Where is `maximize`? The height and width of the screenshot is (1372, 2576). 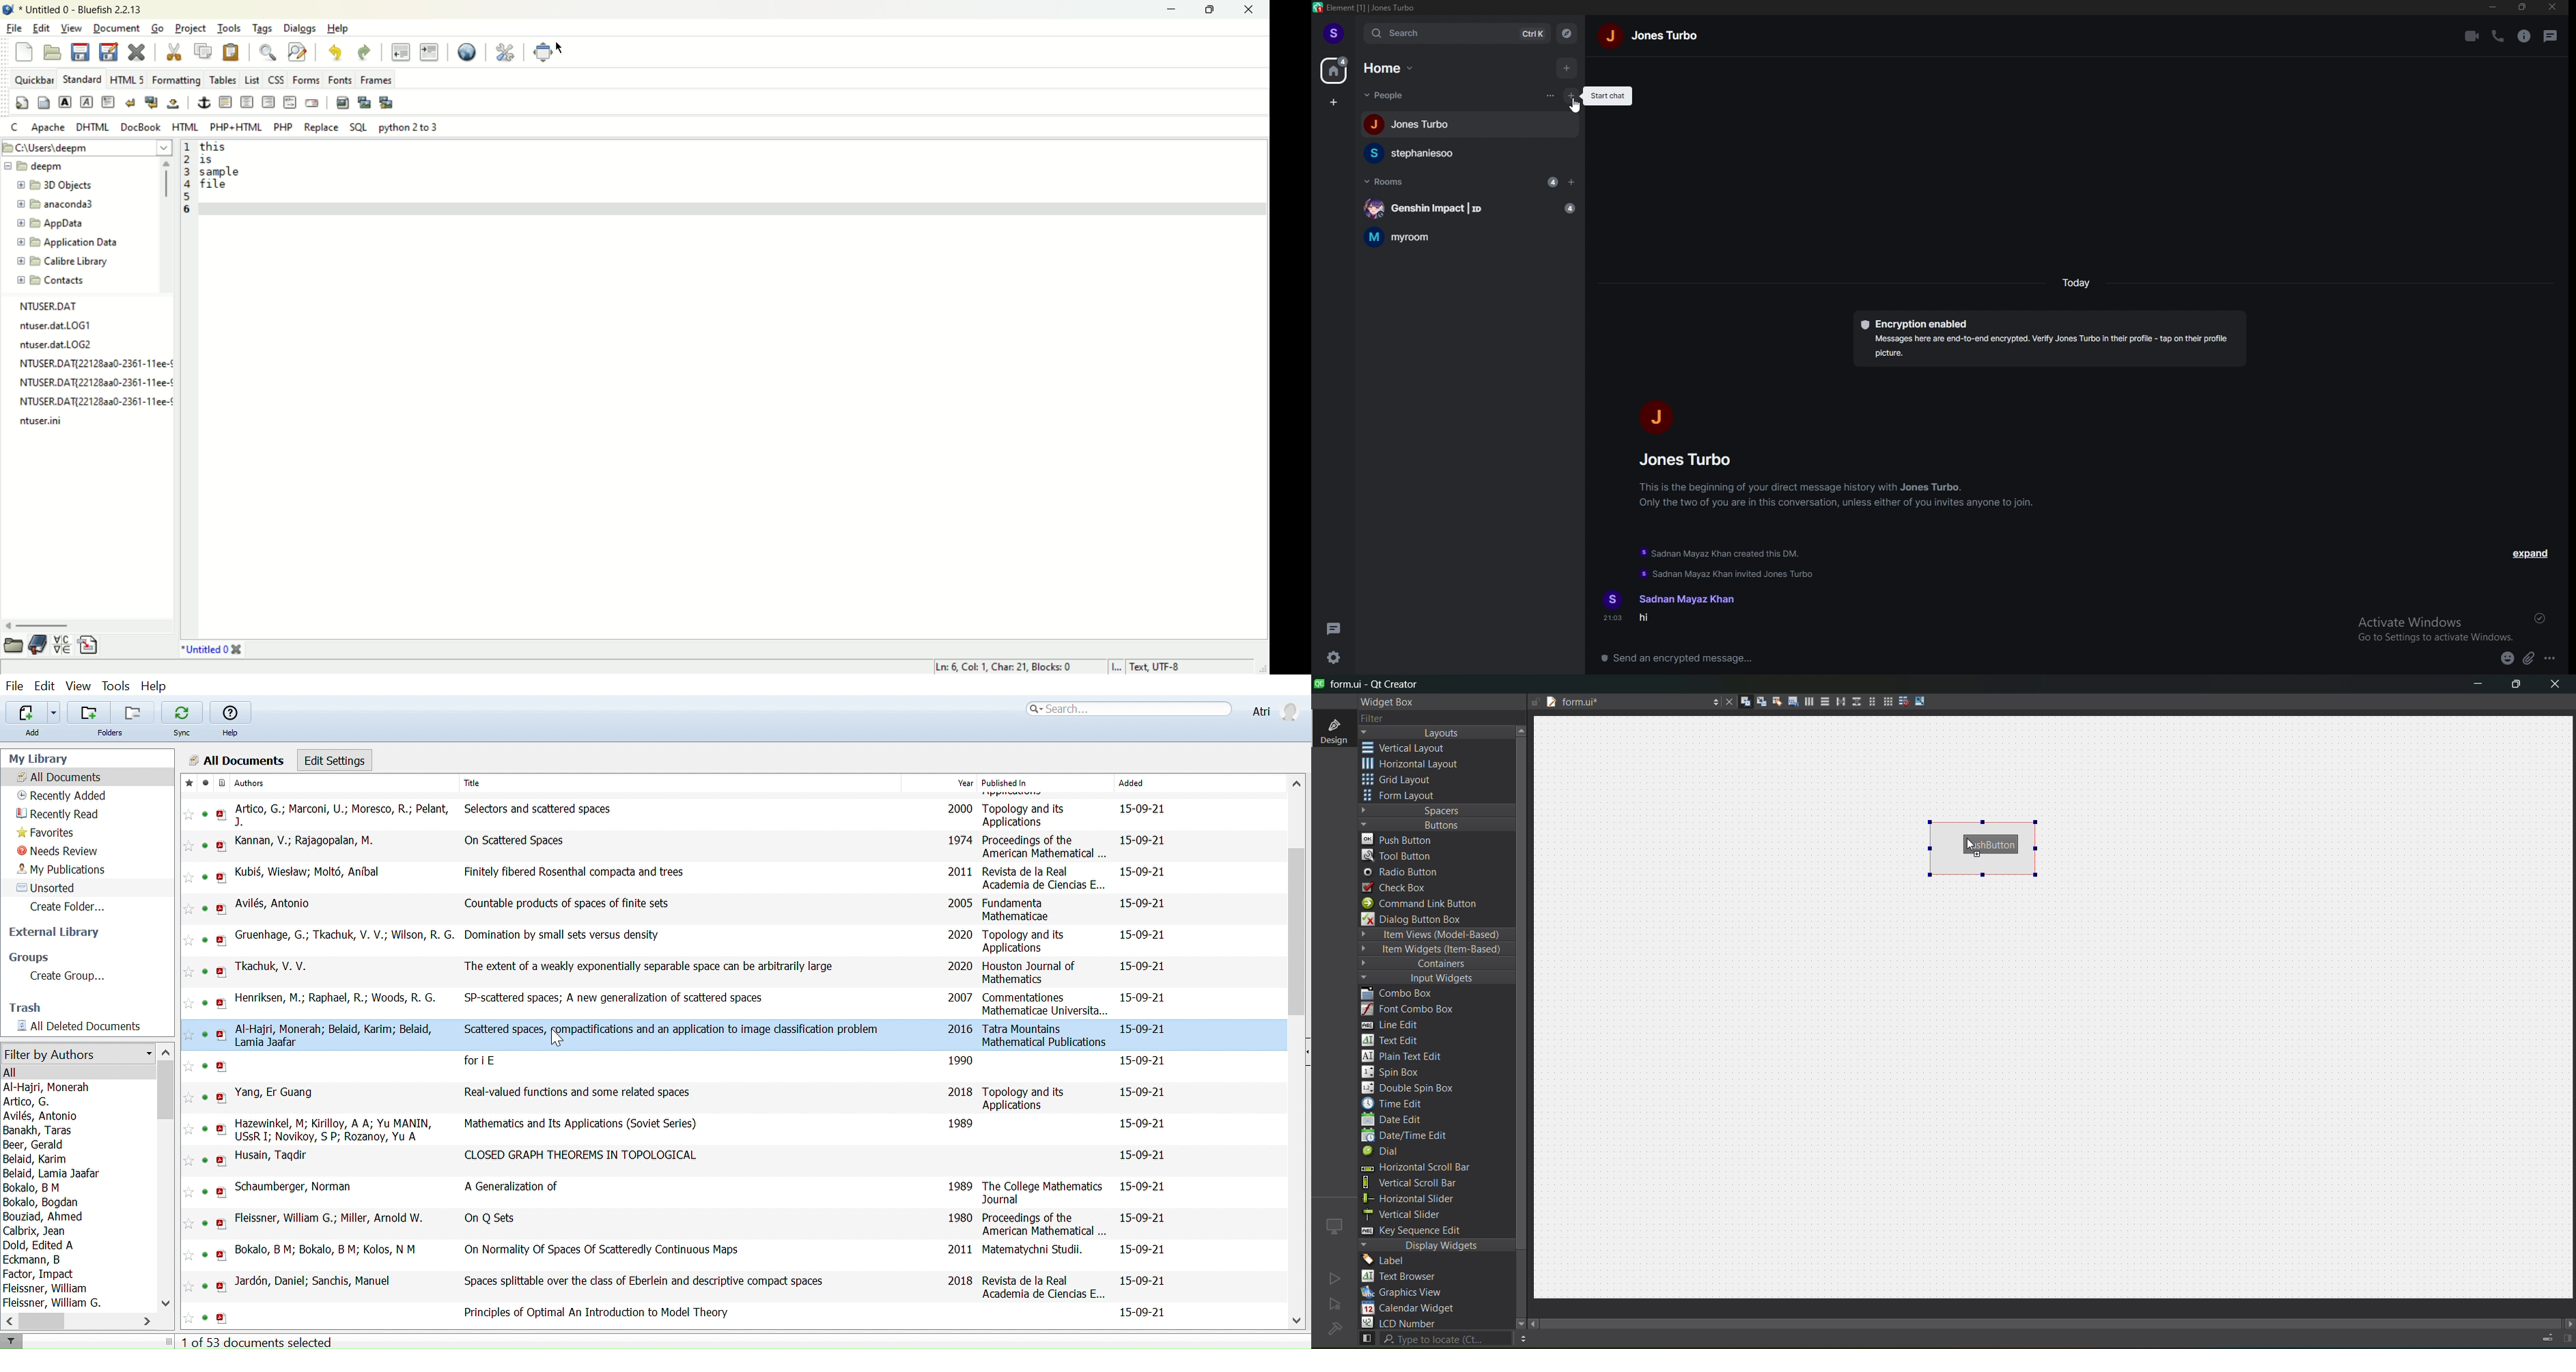 maximize is located at coordinates (1210, 10).